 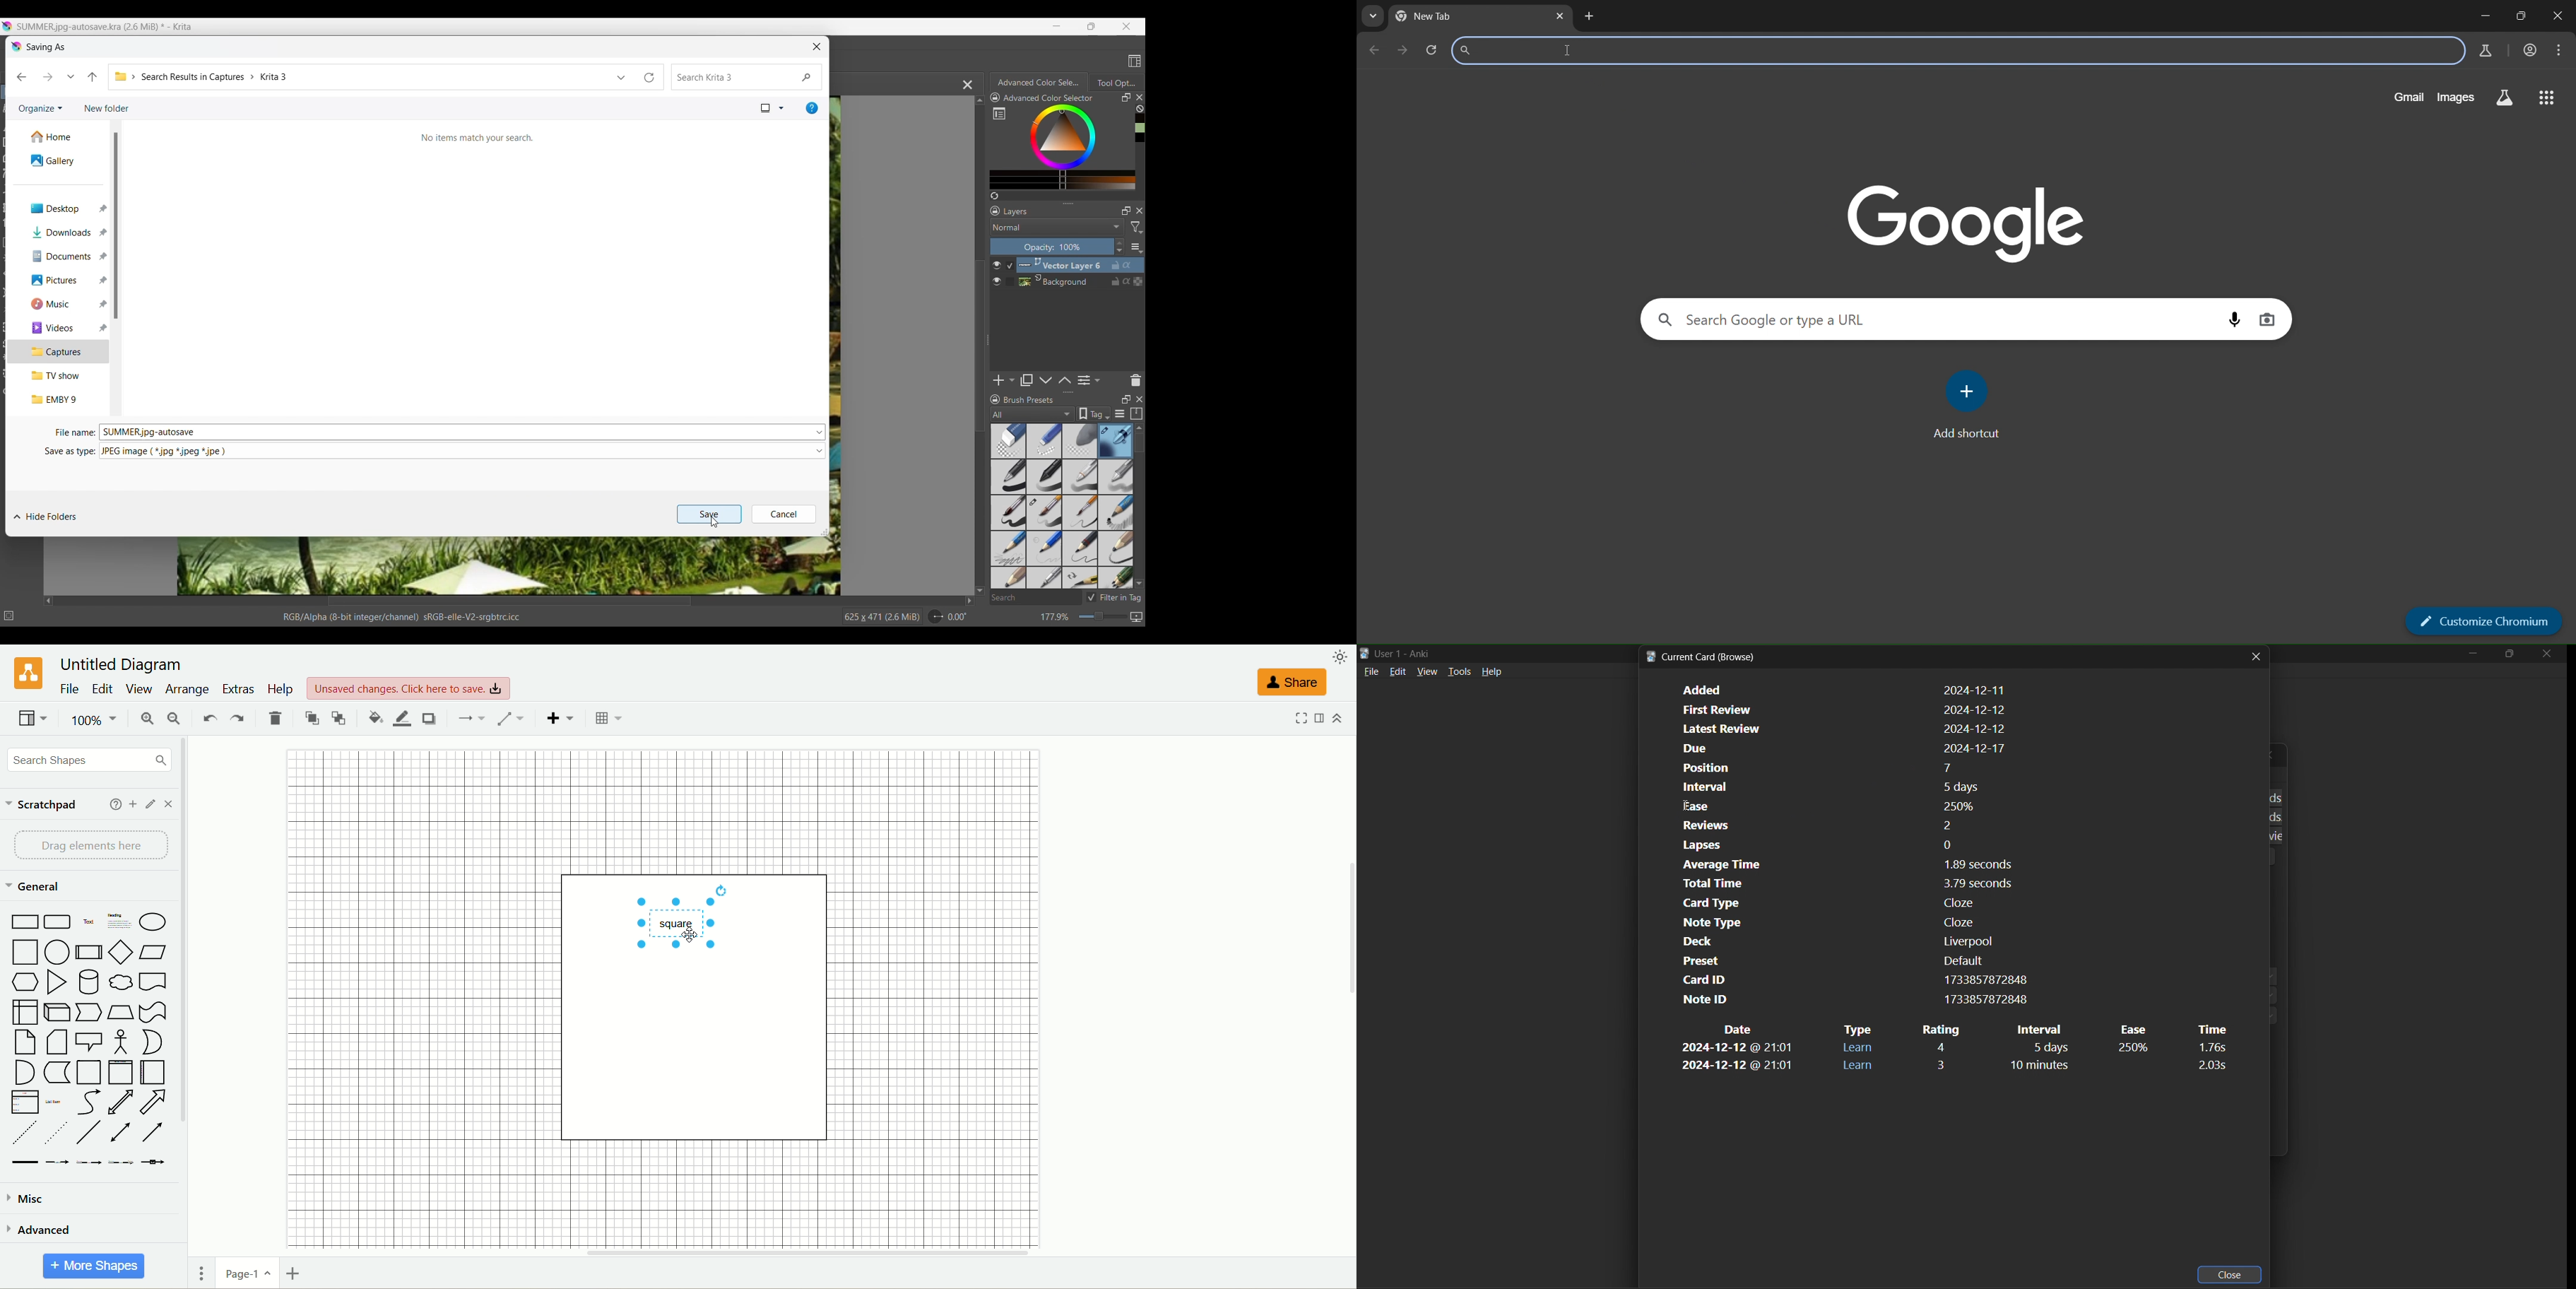 I want to click on artboard, so click(x=701, y=1006).